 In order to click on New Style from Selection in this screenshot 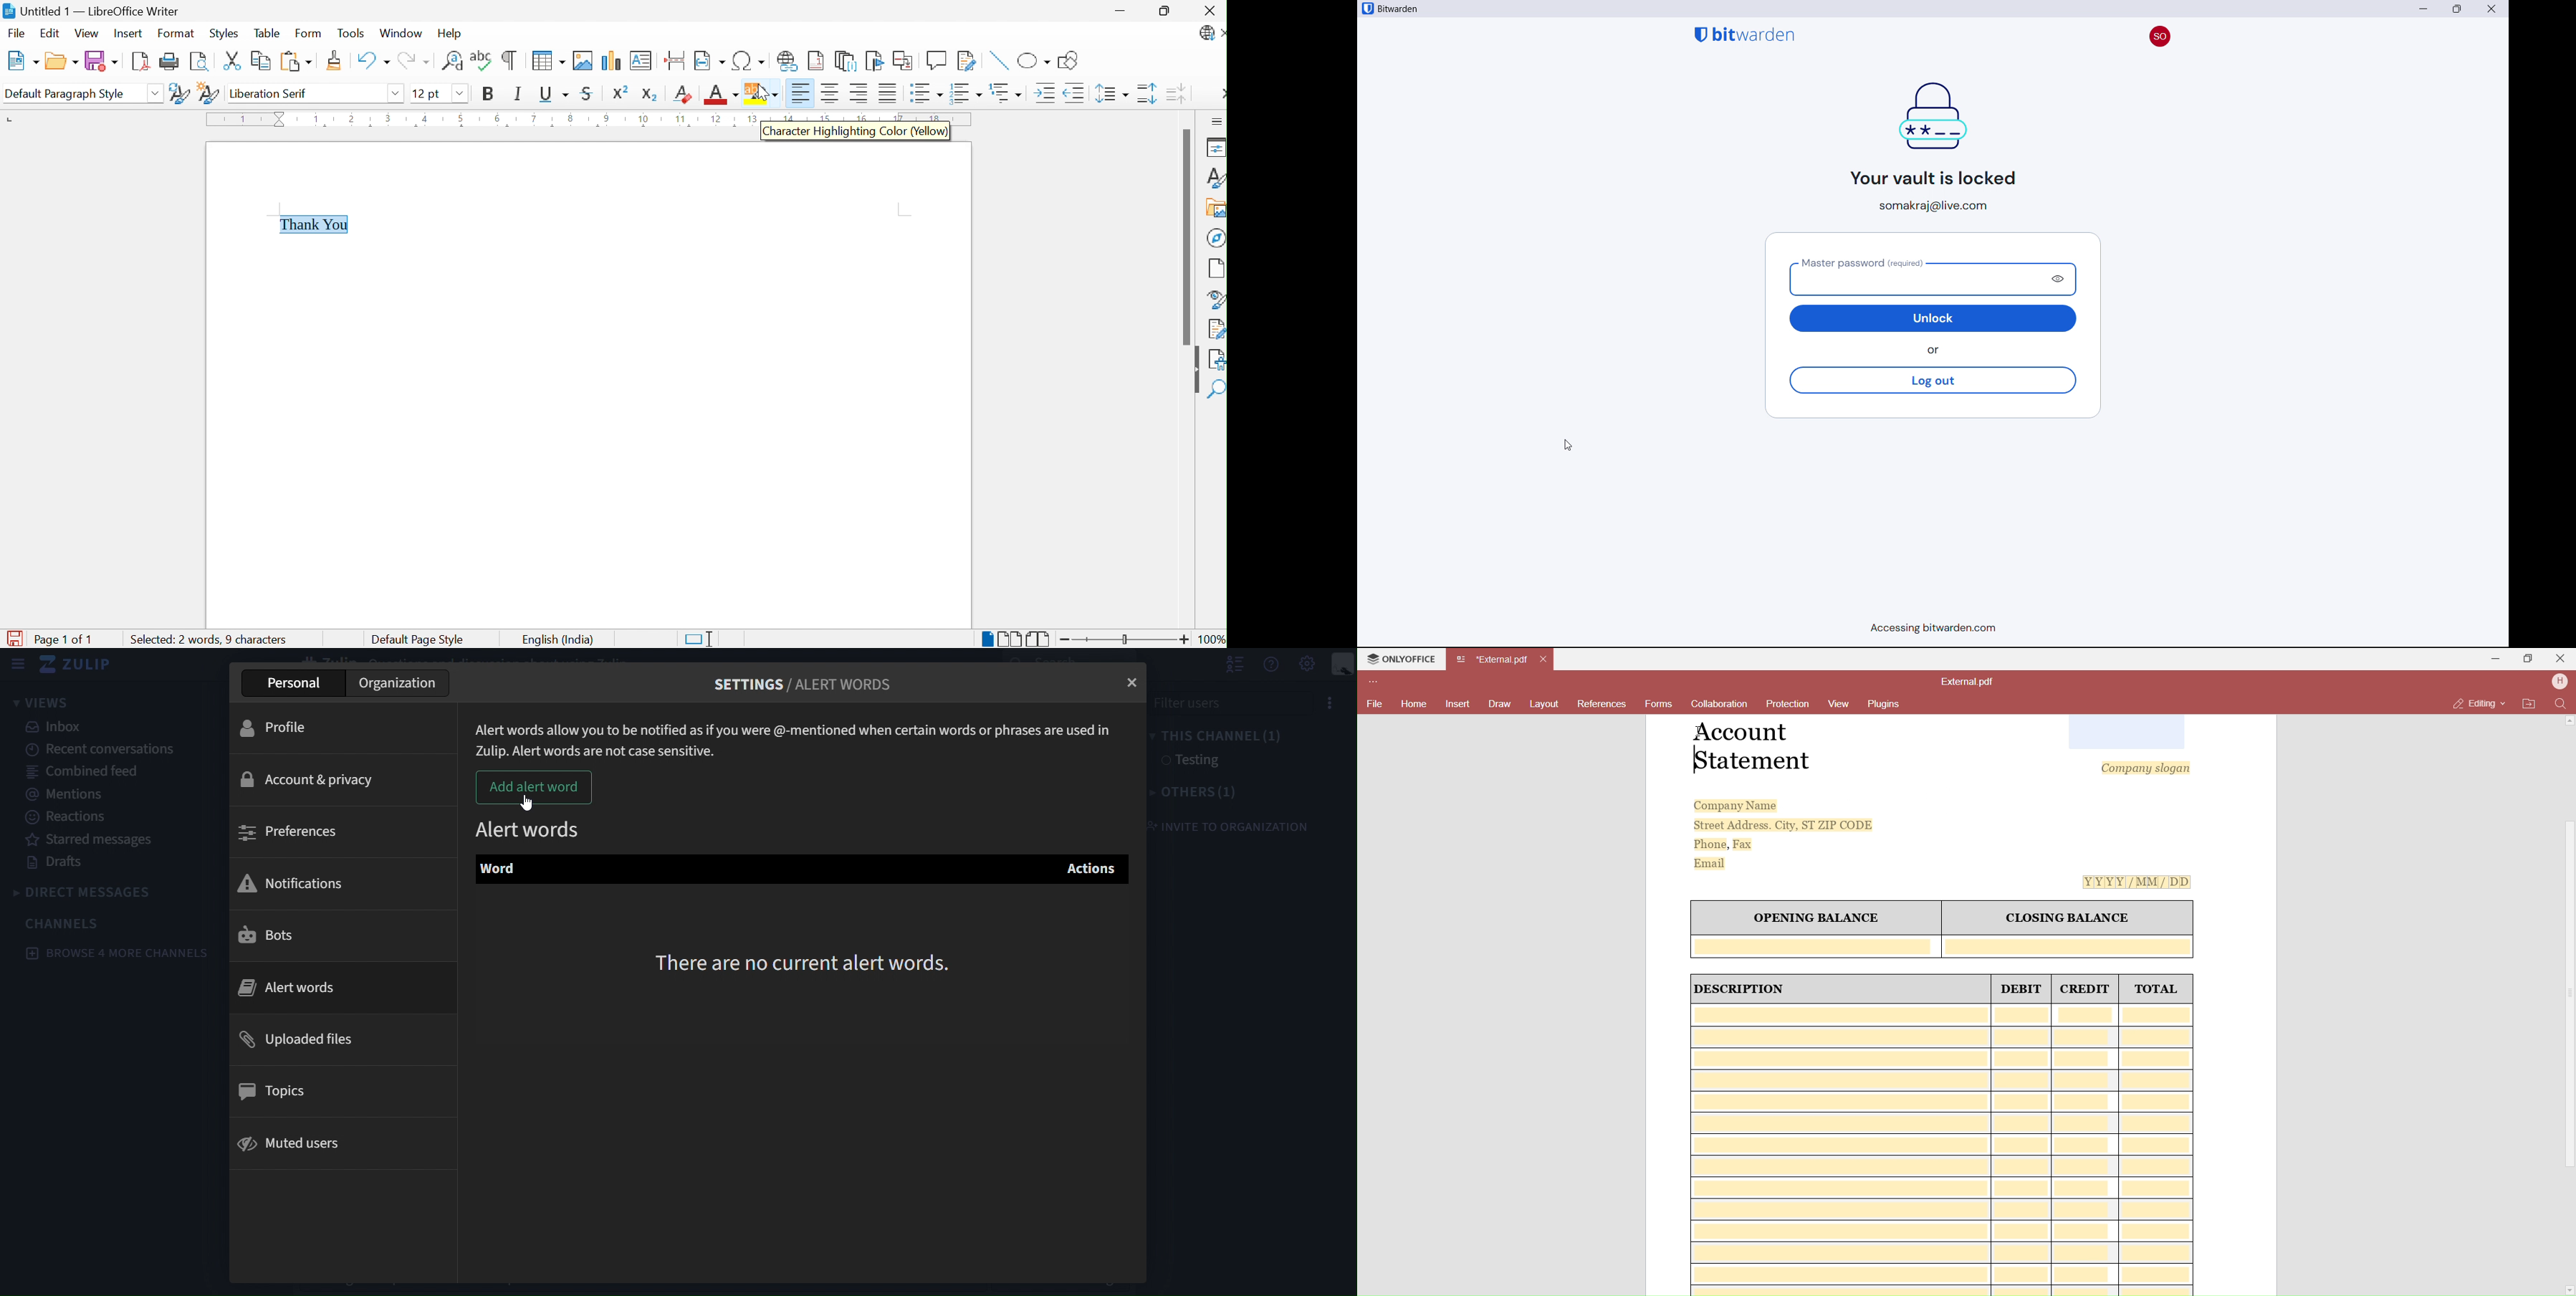, I will do `click(208, 92)`.